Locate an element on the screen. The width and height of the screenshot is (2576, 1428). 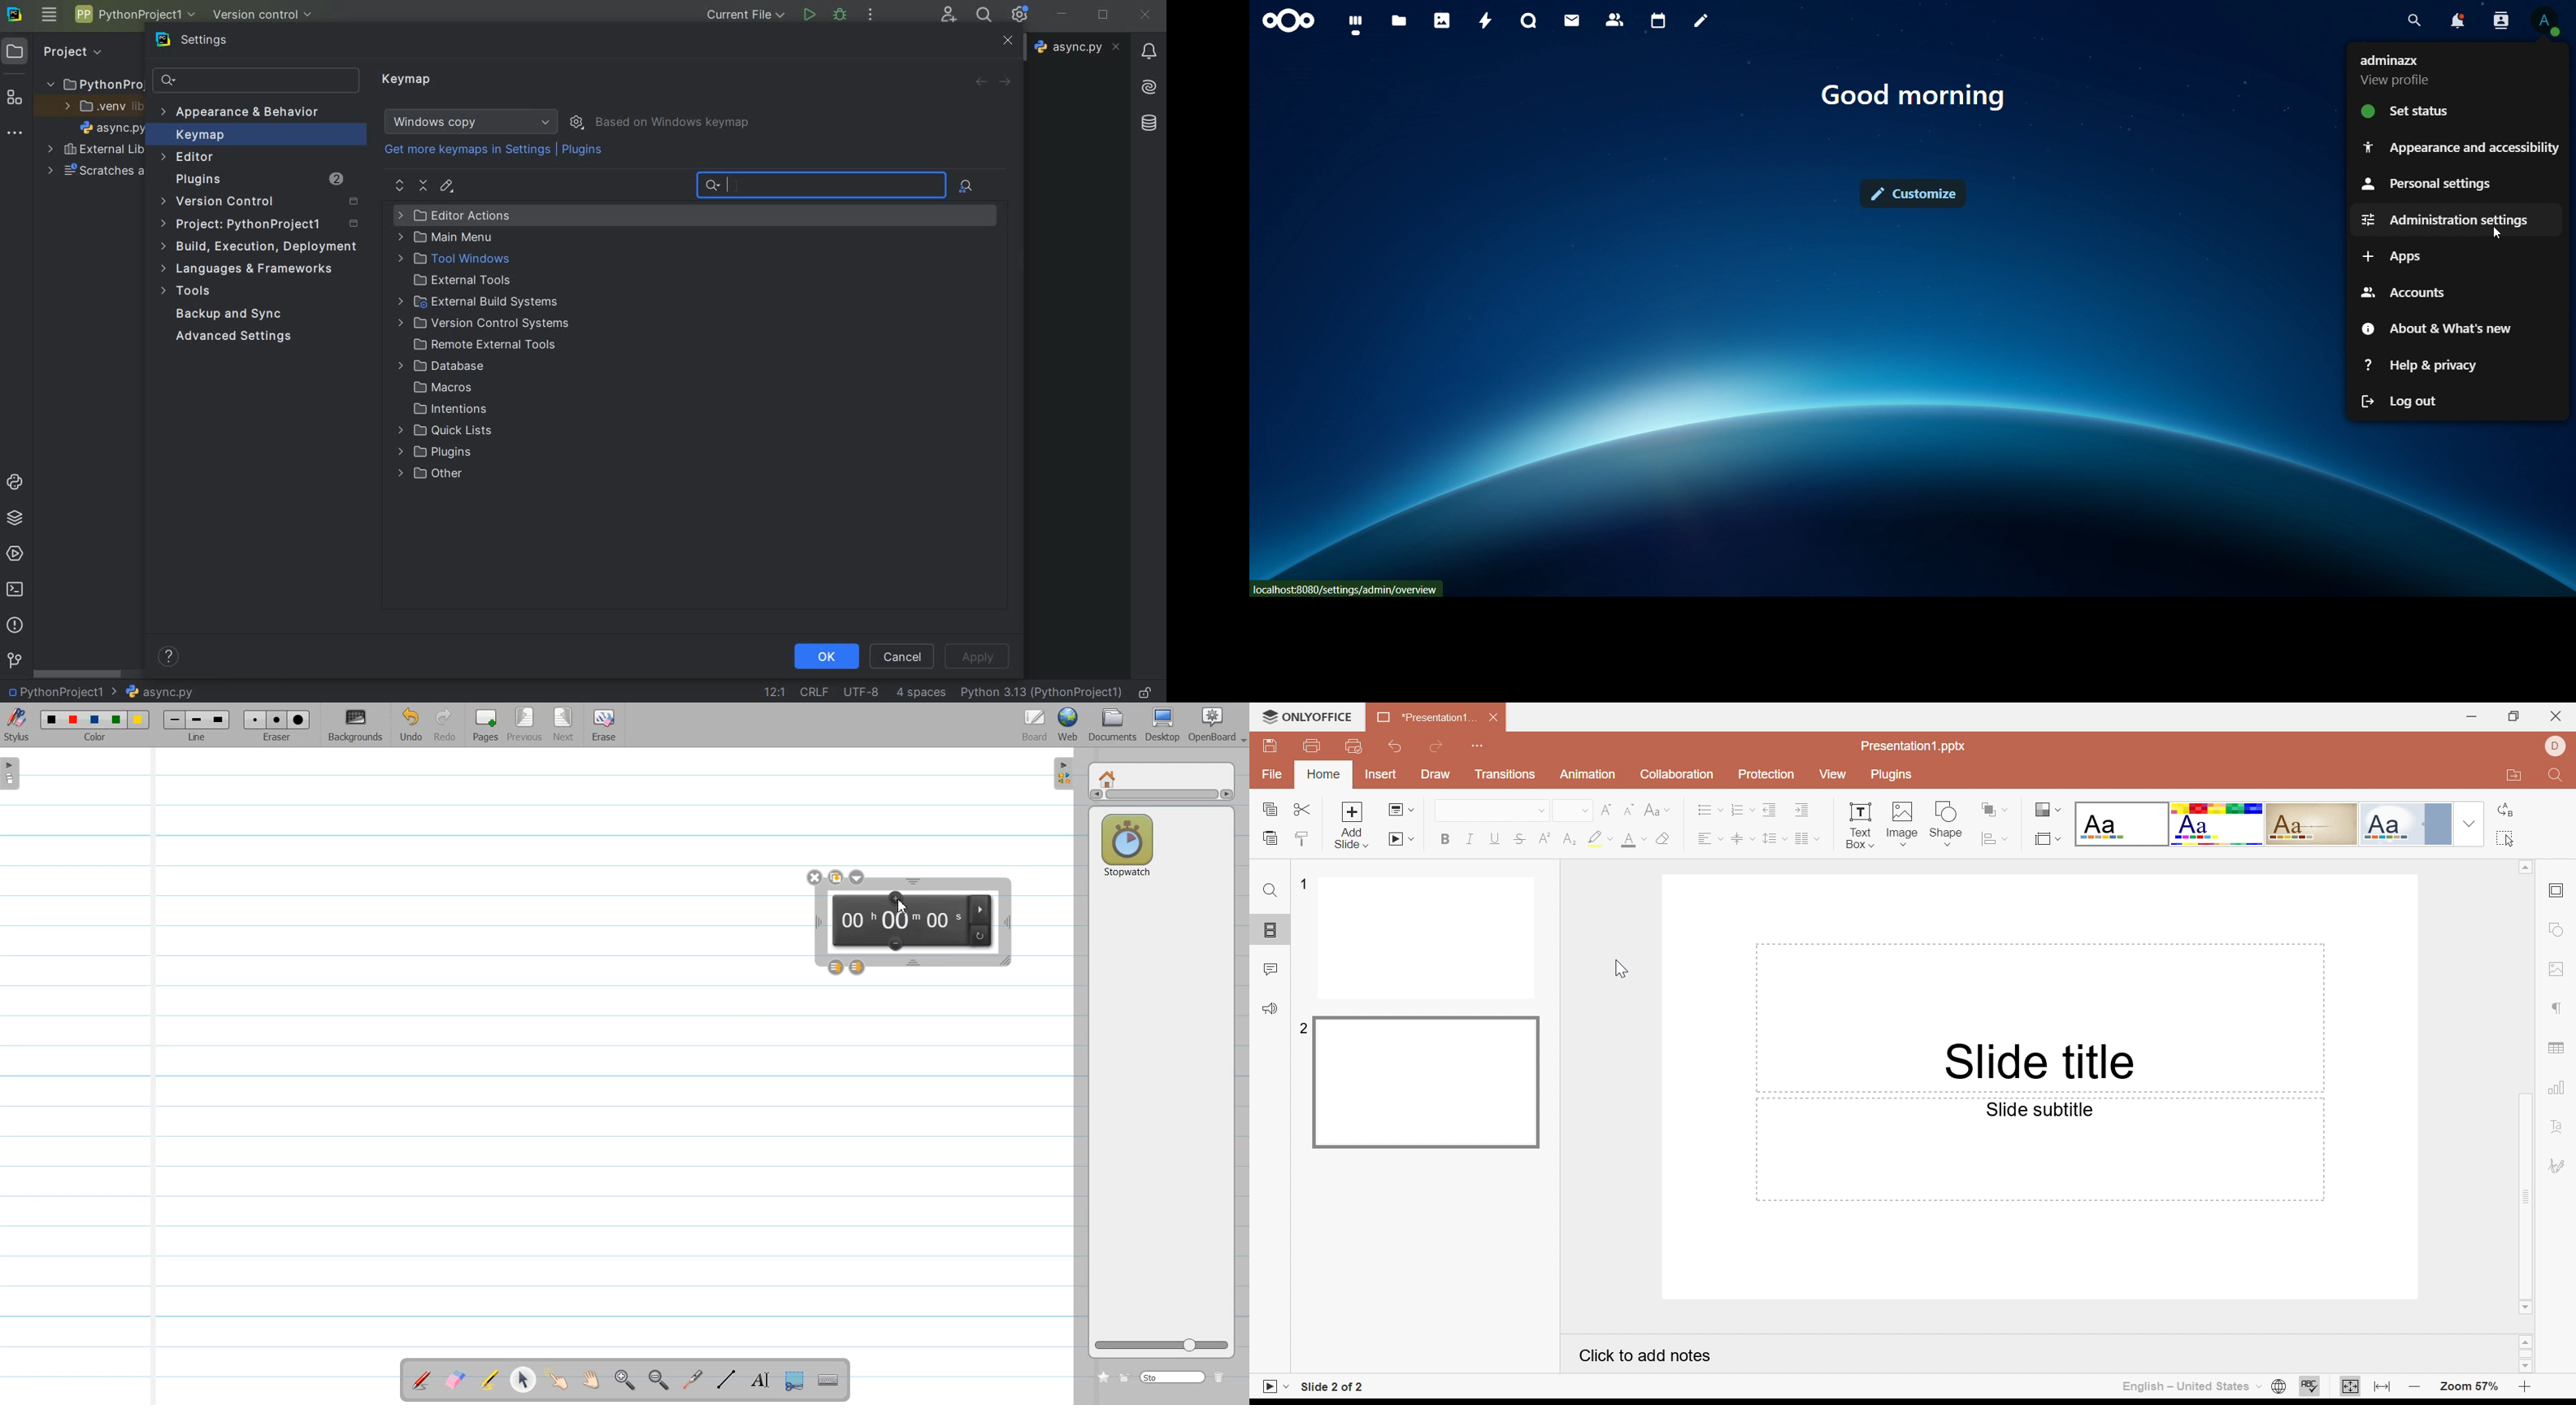
external libraries is located at coordinates (96, 151).